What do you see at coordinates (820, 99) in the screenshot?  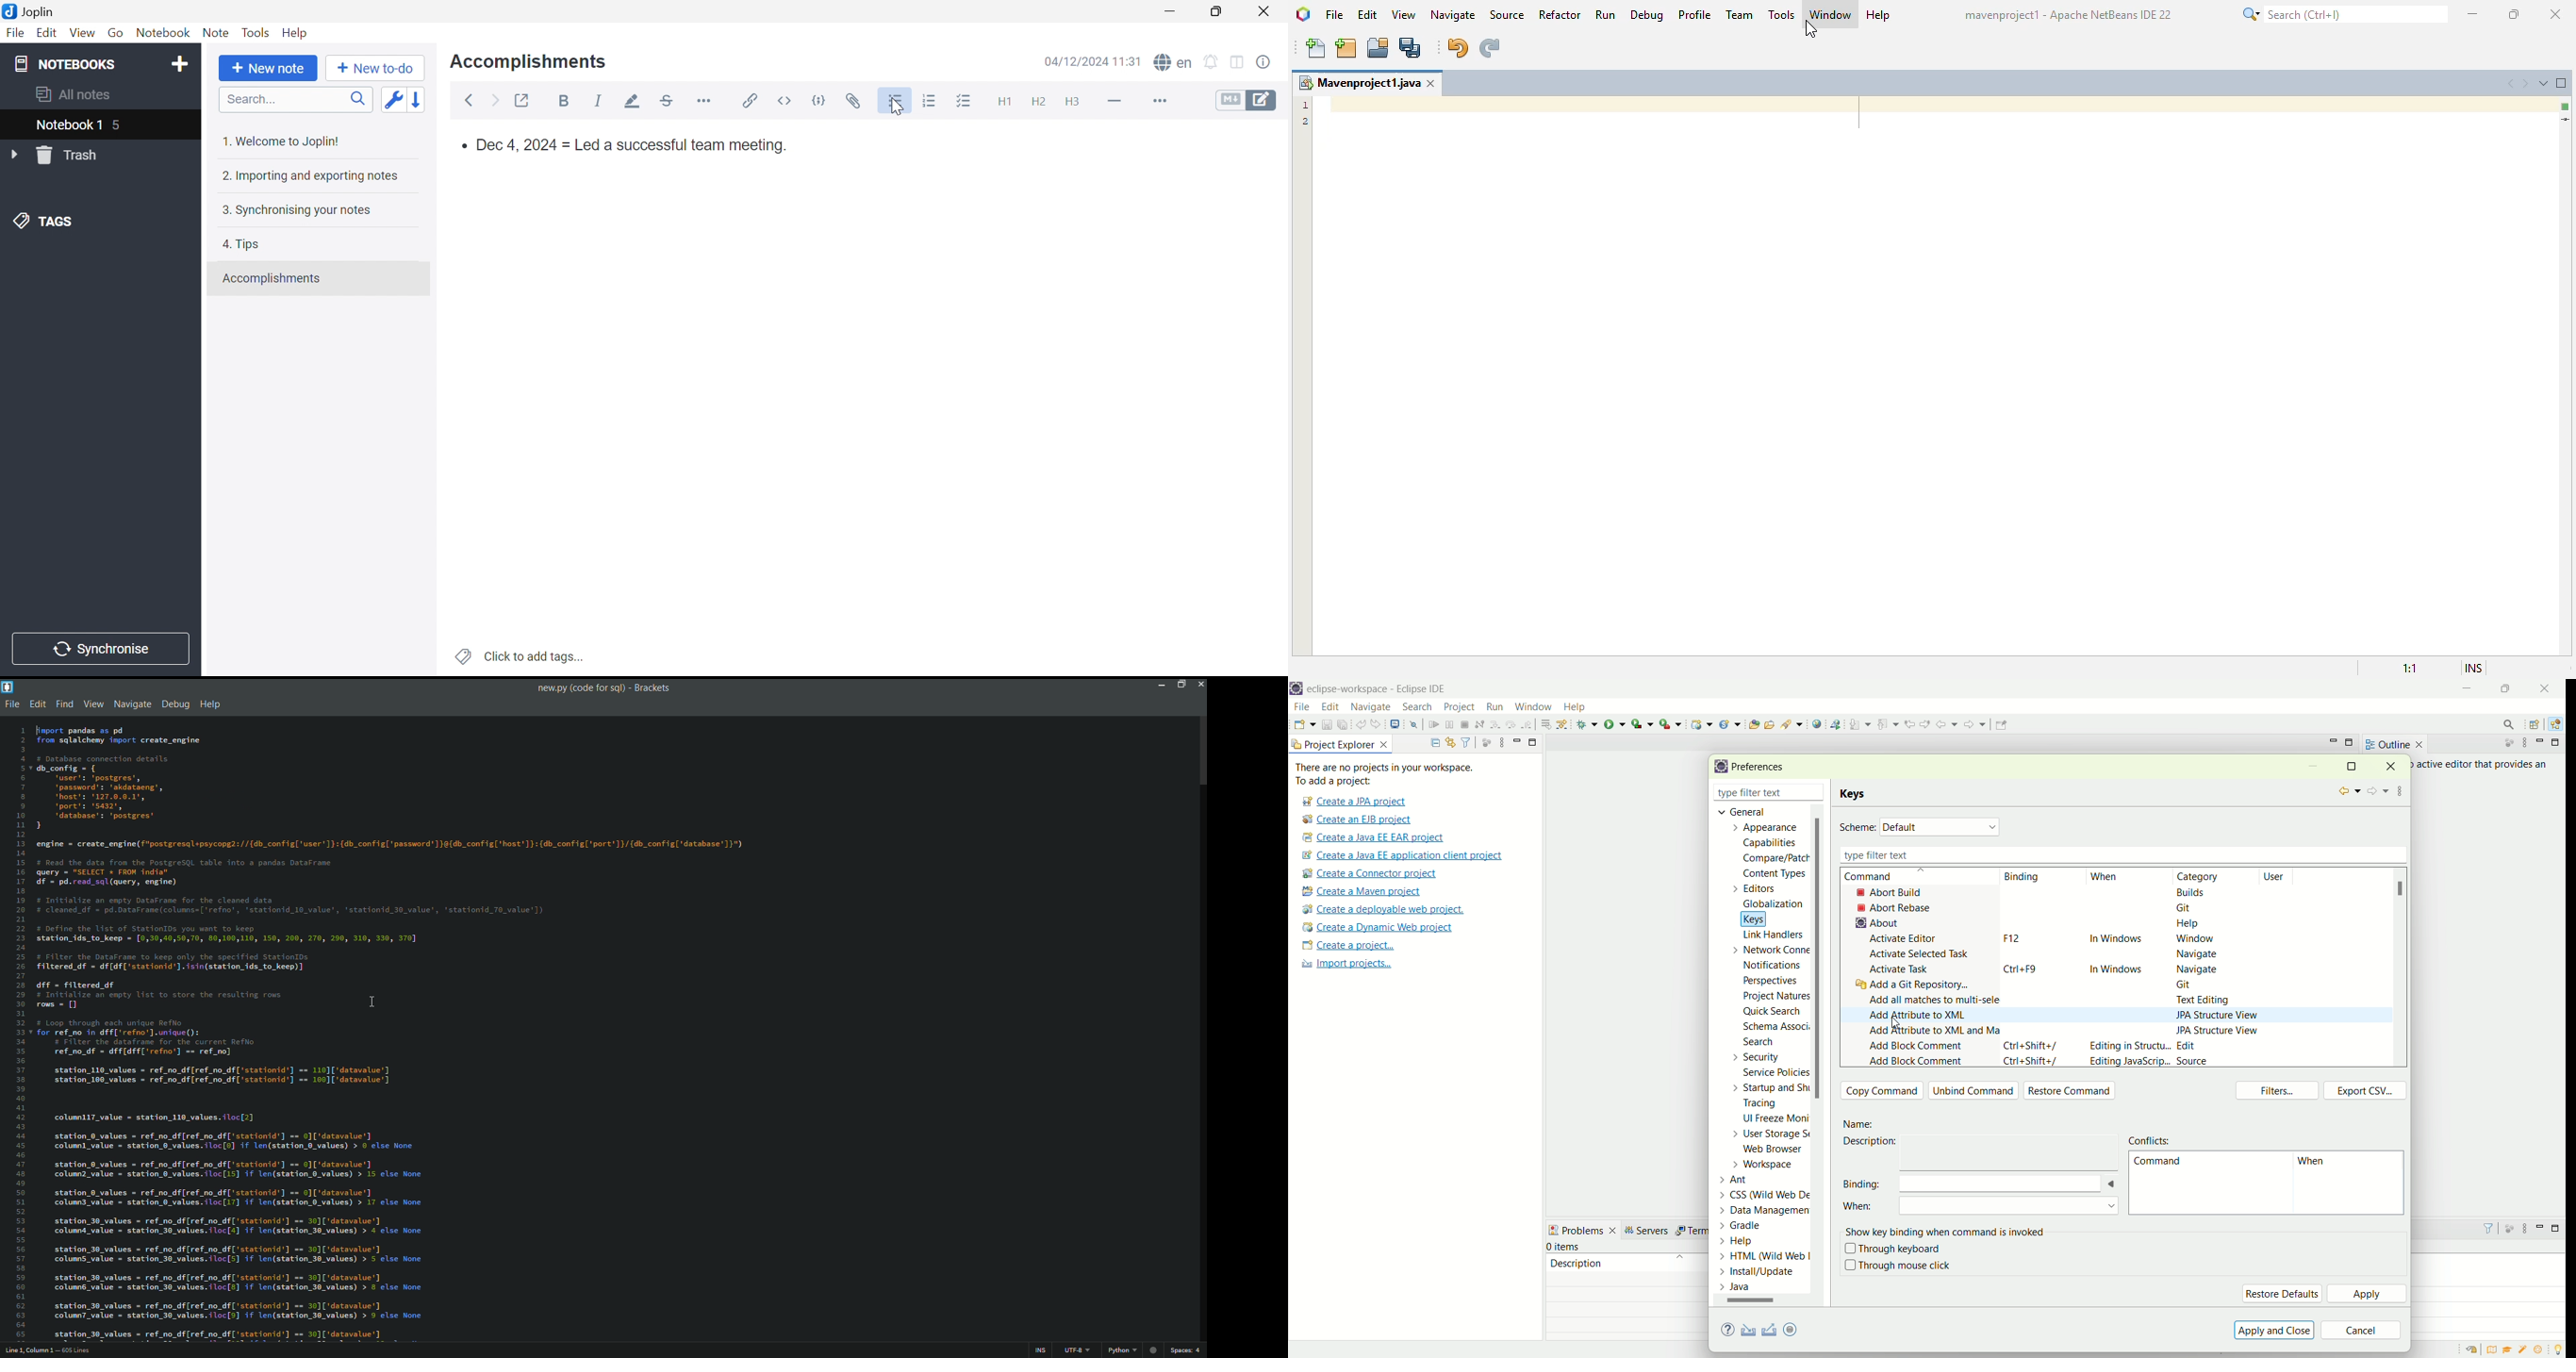 I see `code` at bounding box center [820, 99].